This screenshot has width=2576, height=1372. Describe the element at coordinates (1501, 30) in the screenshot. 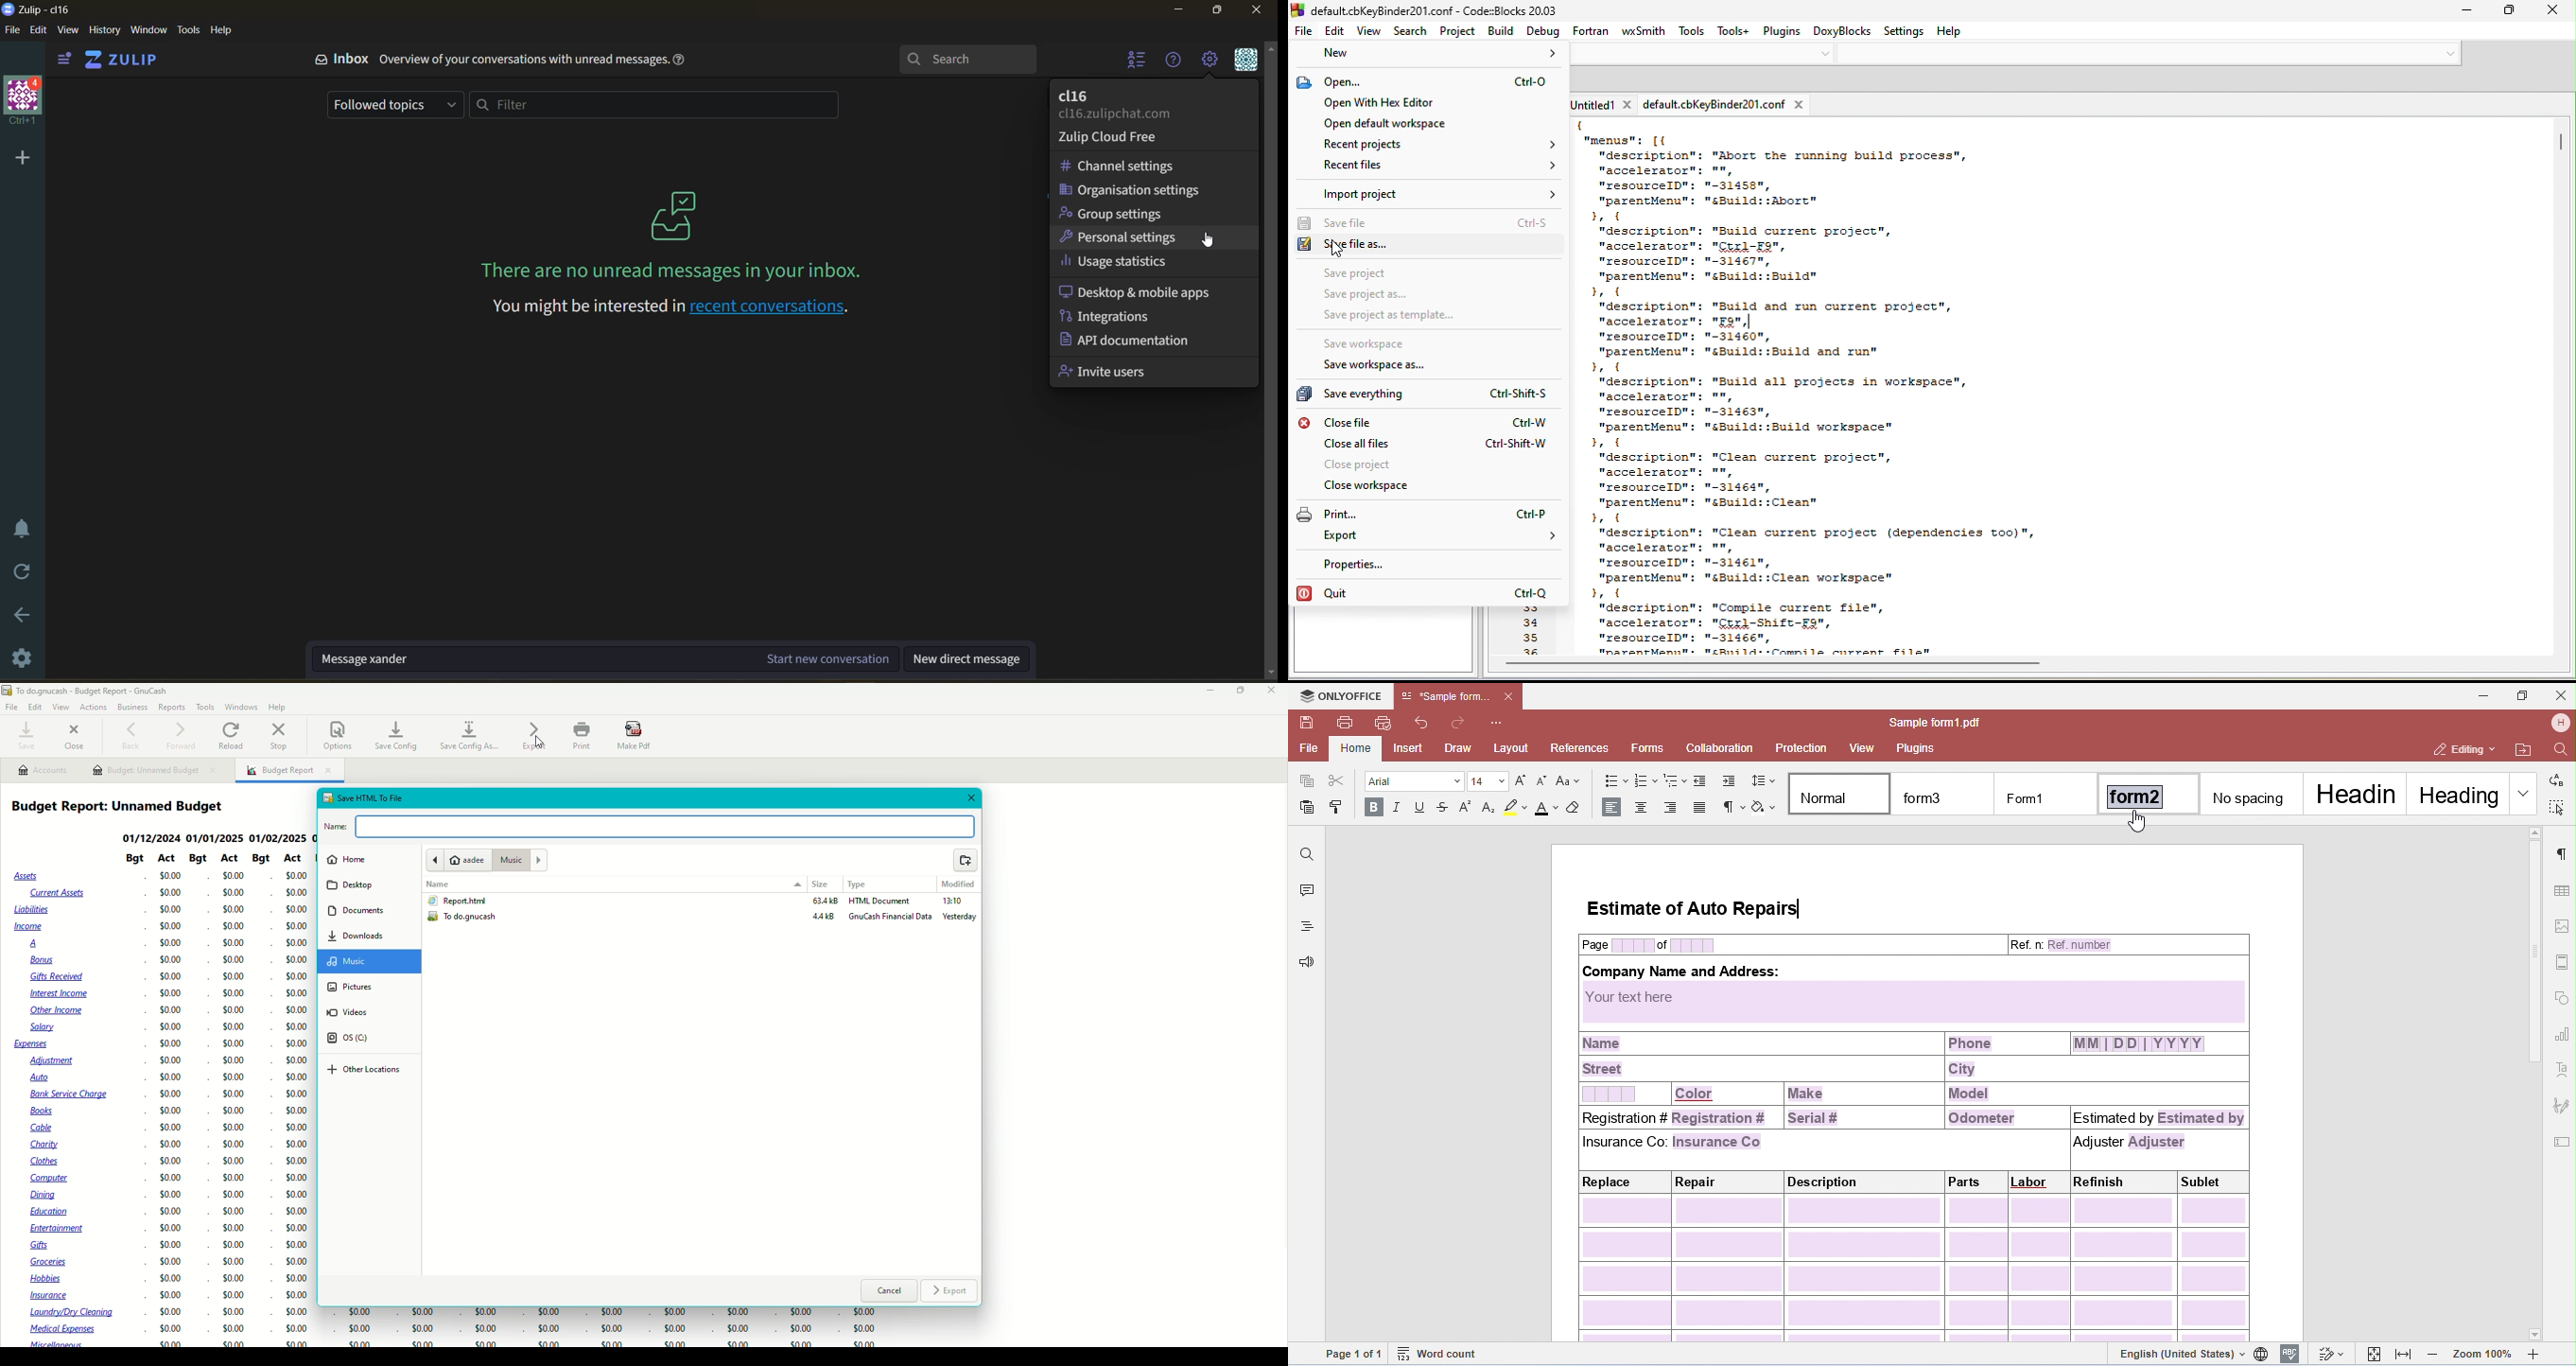

I see `build` at that location.